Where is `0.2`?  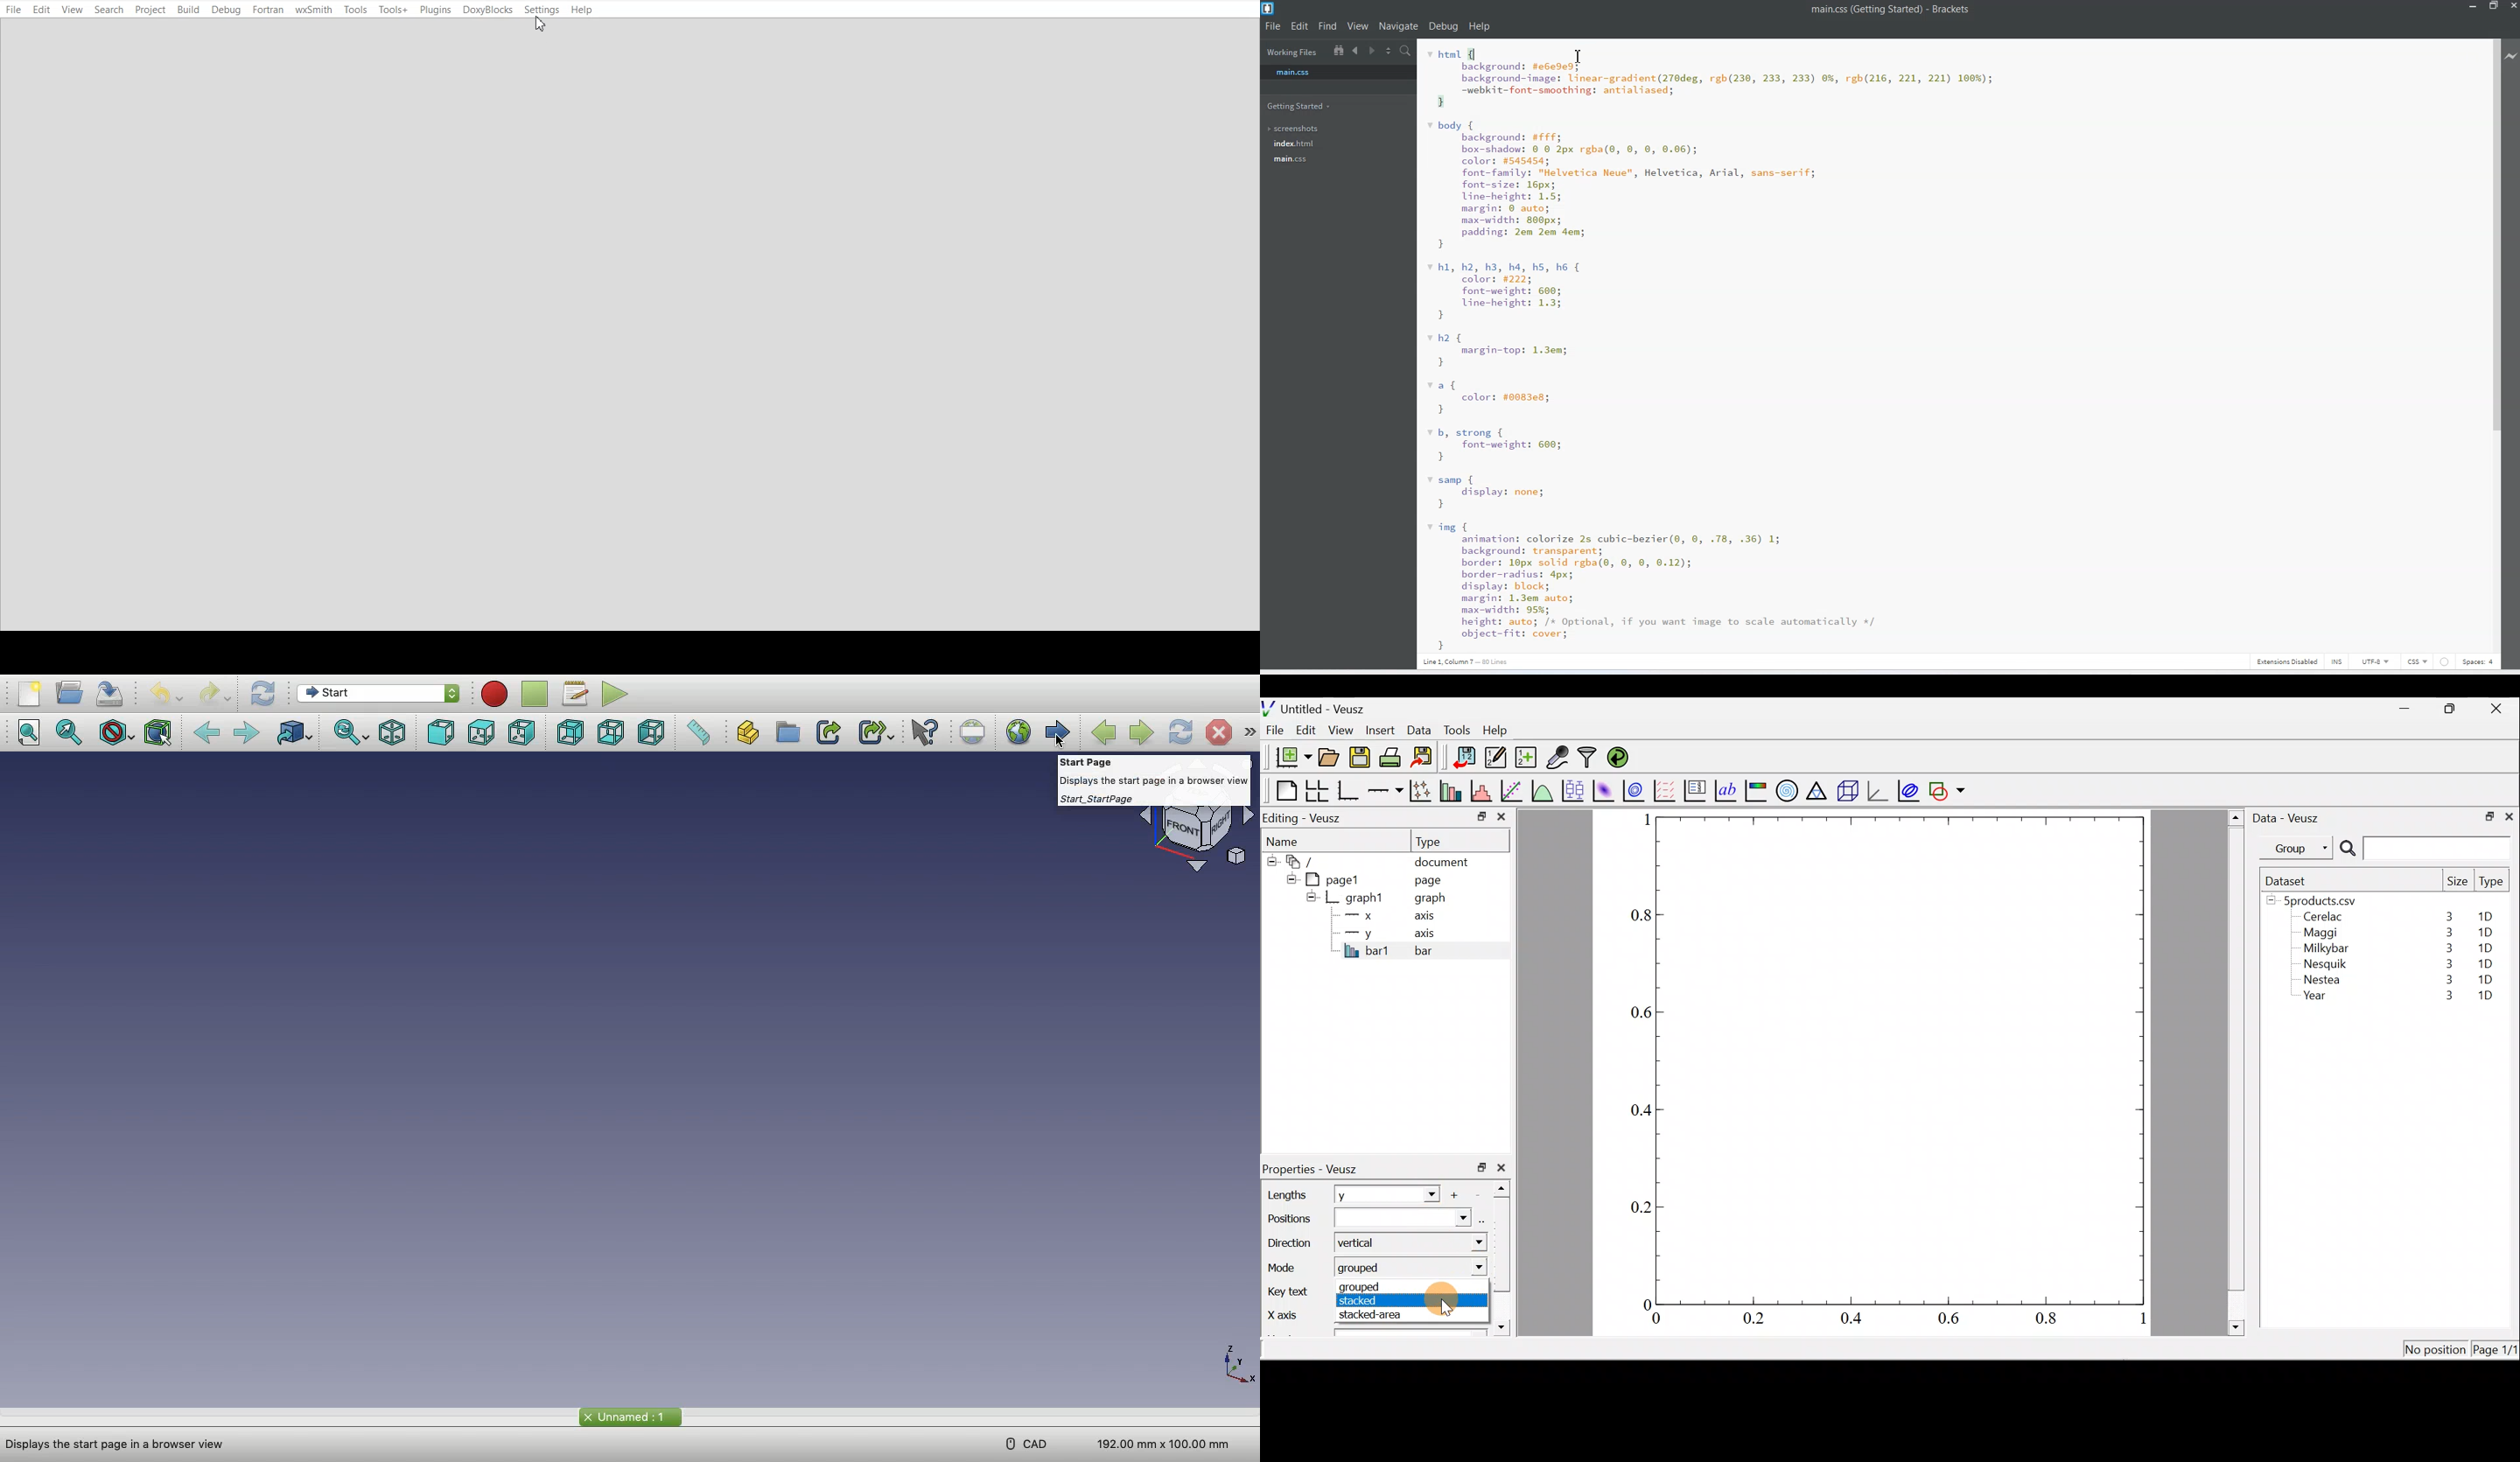 0.2 is located at coordinates (1754, 1318).